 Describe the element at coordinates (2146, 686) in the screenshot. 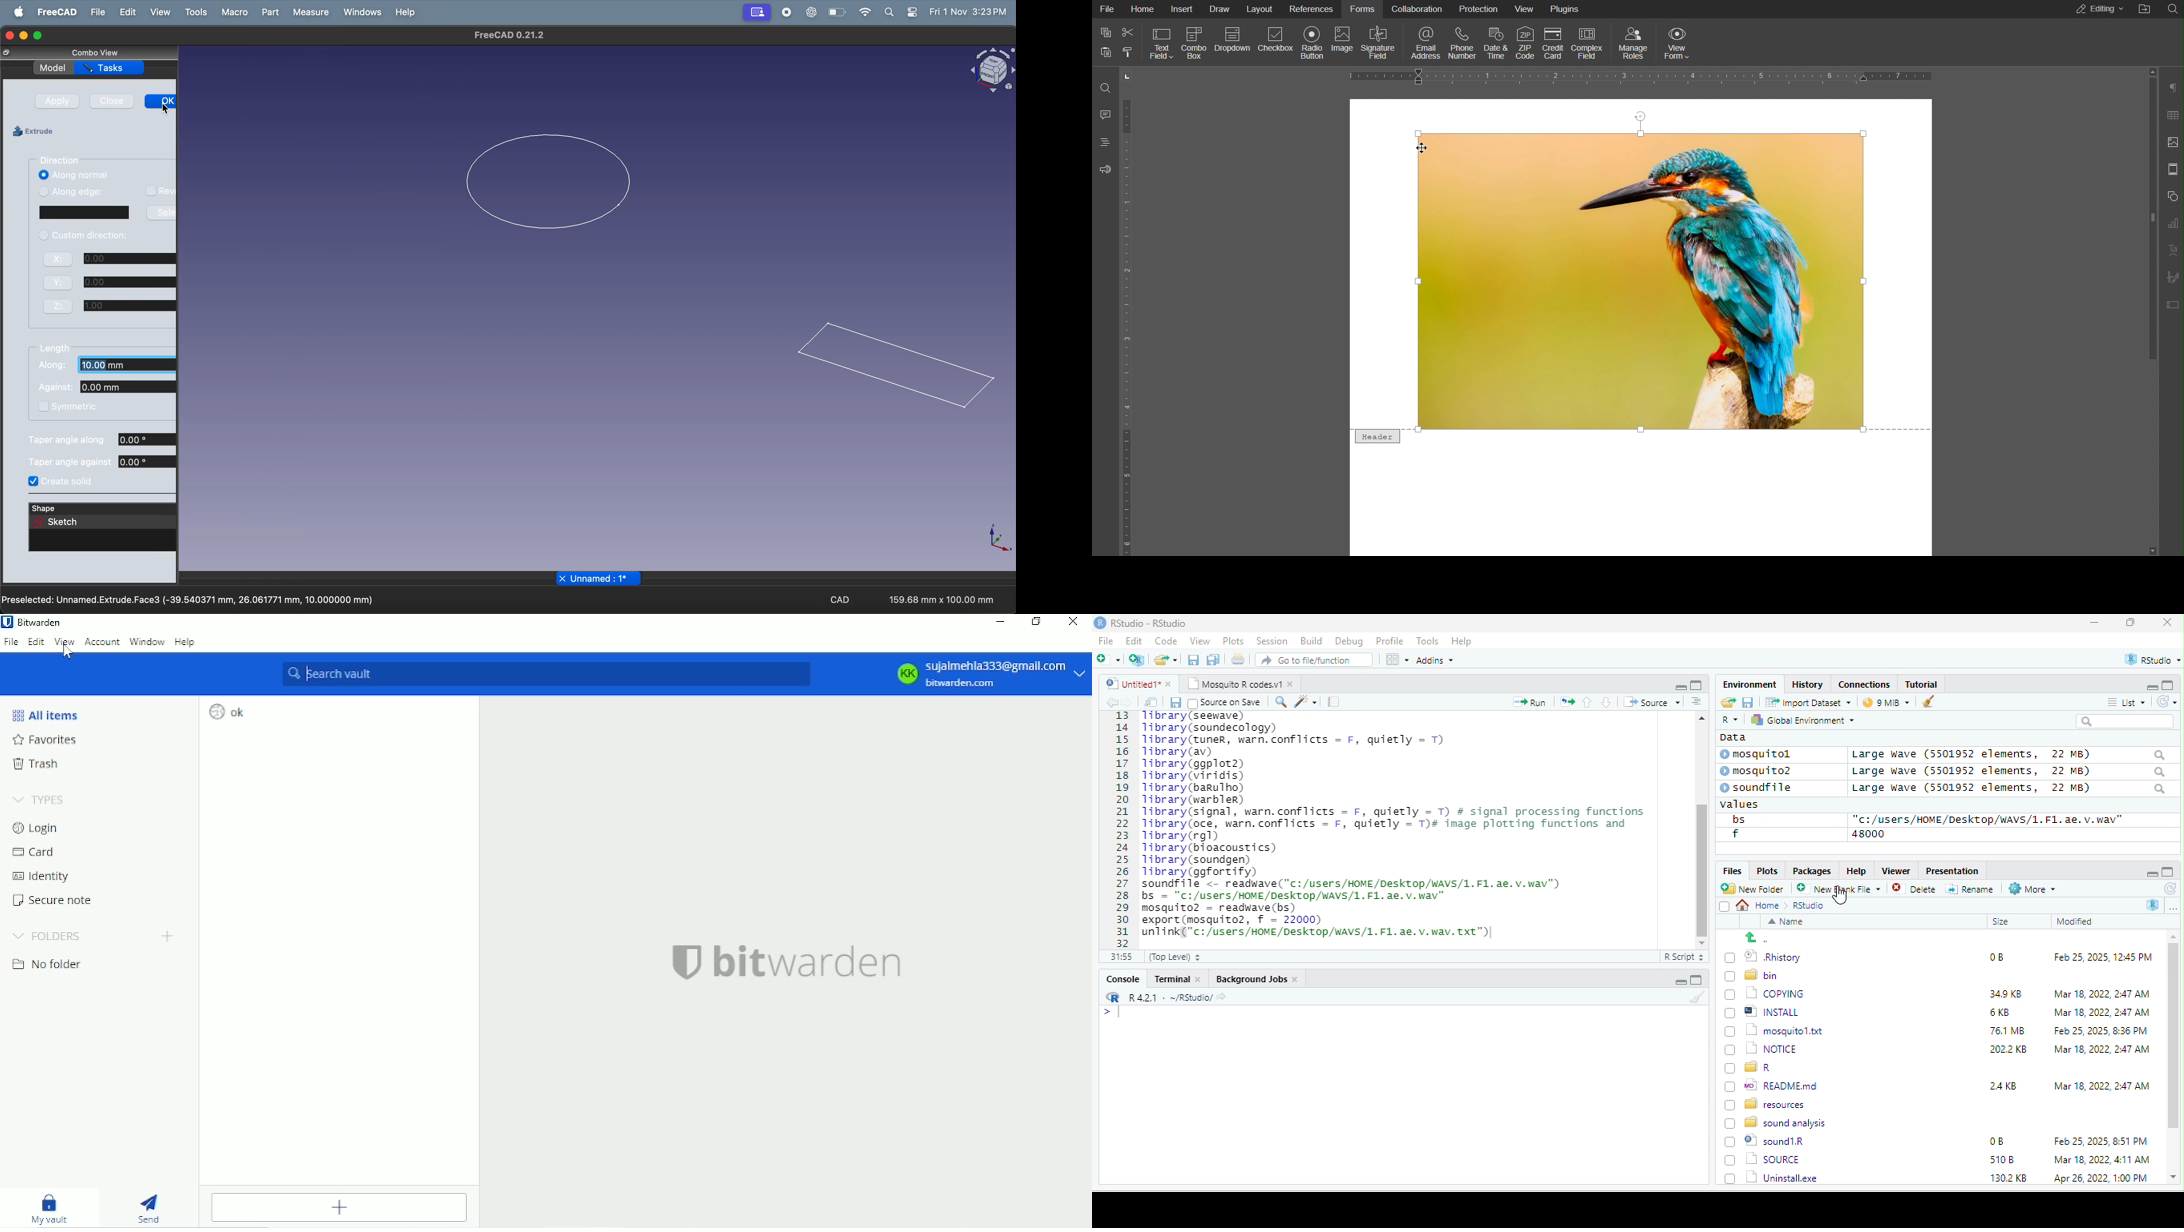

I see `minimize` at that location.